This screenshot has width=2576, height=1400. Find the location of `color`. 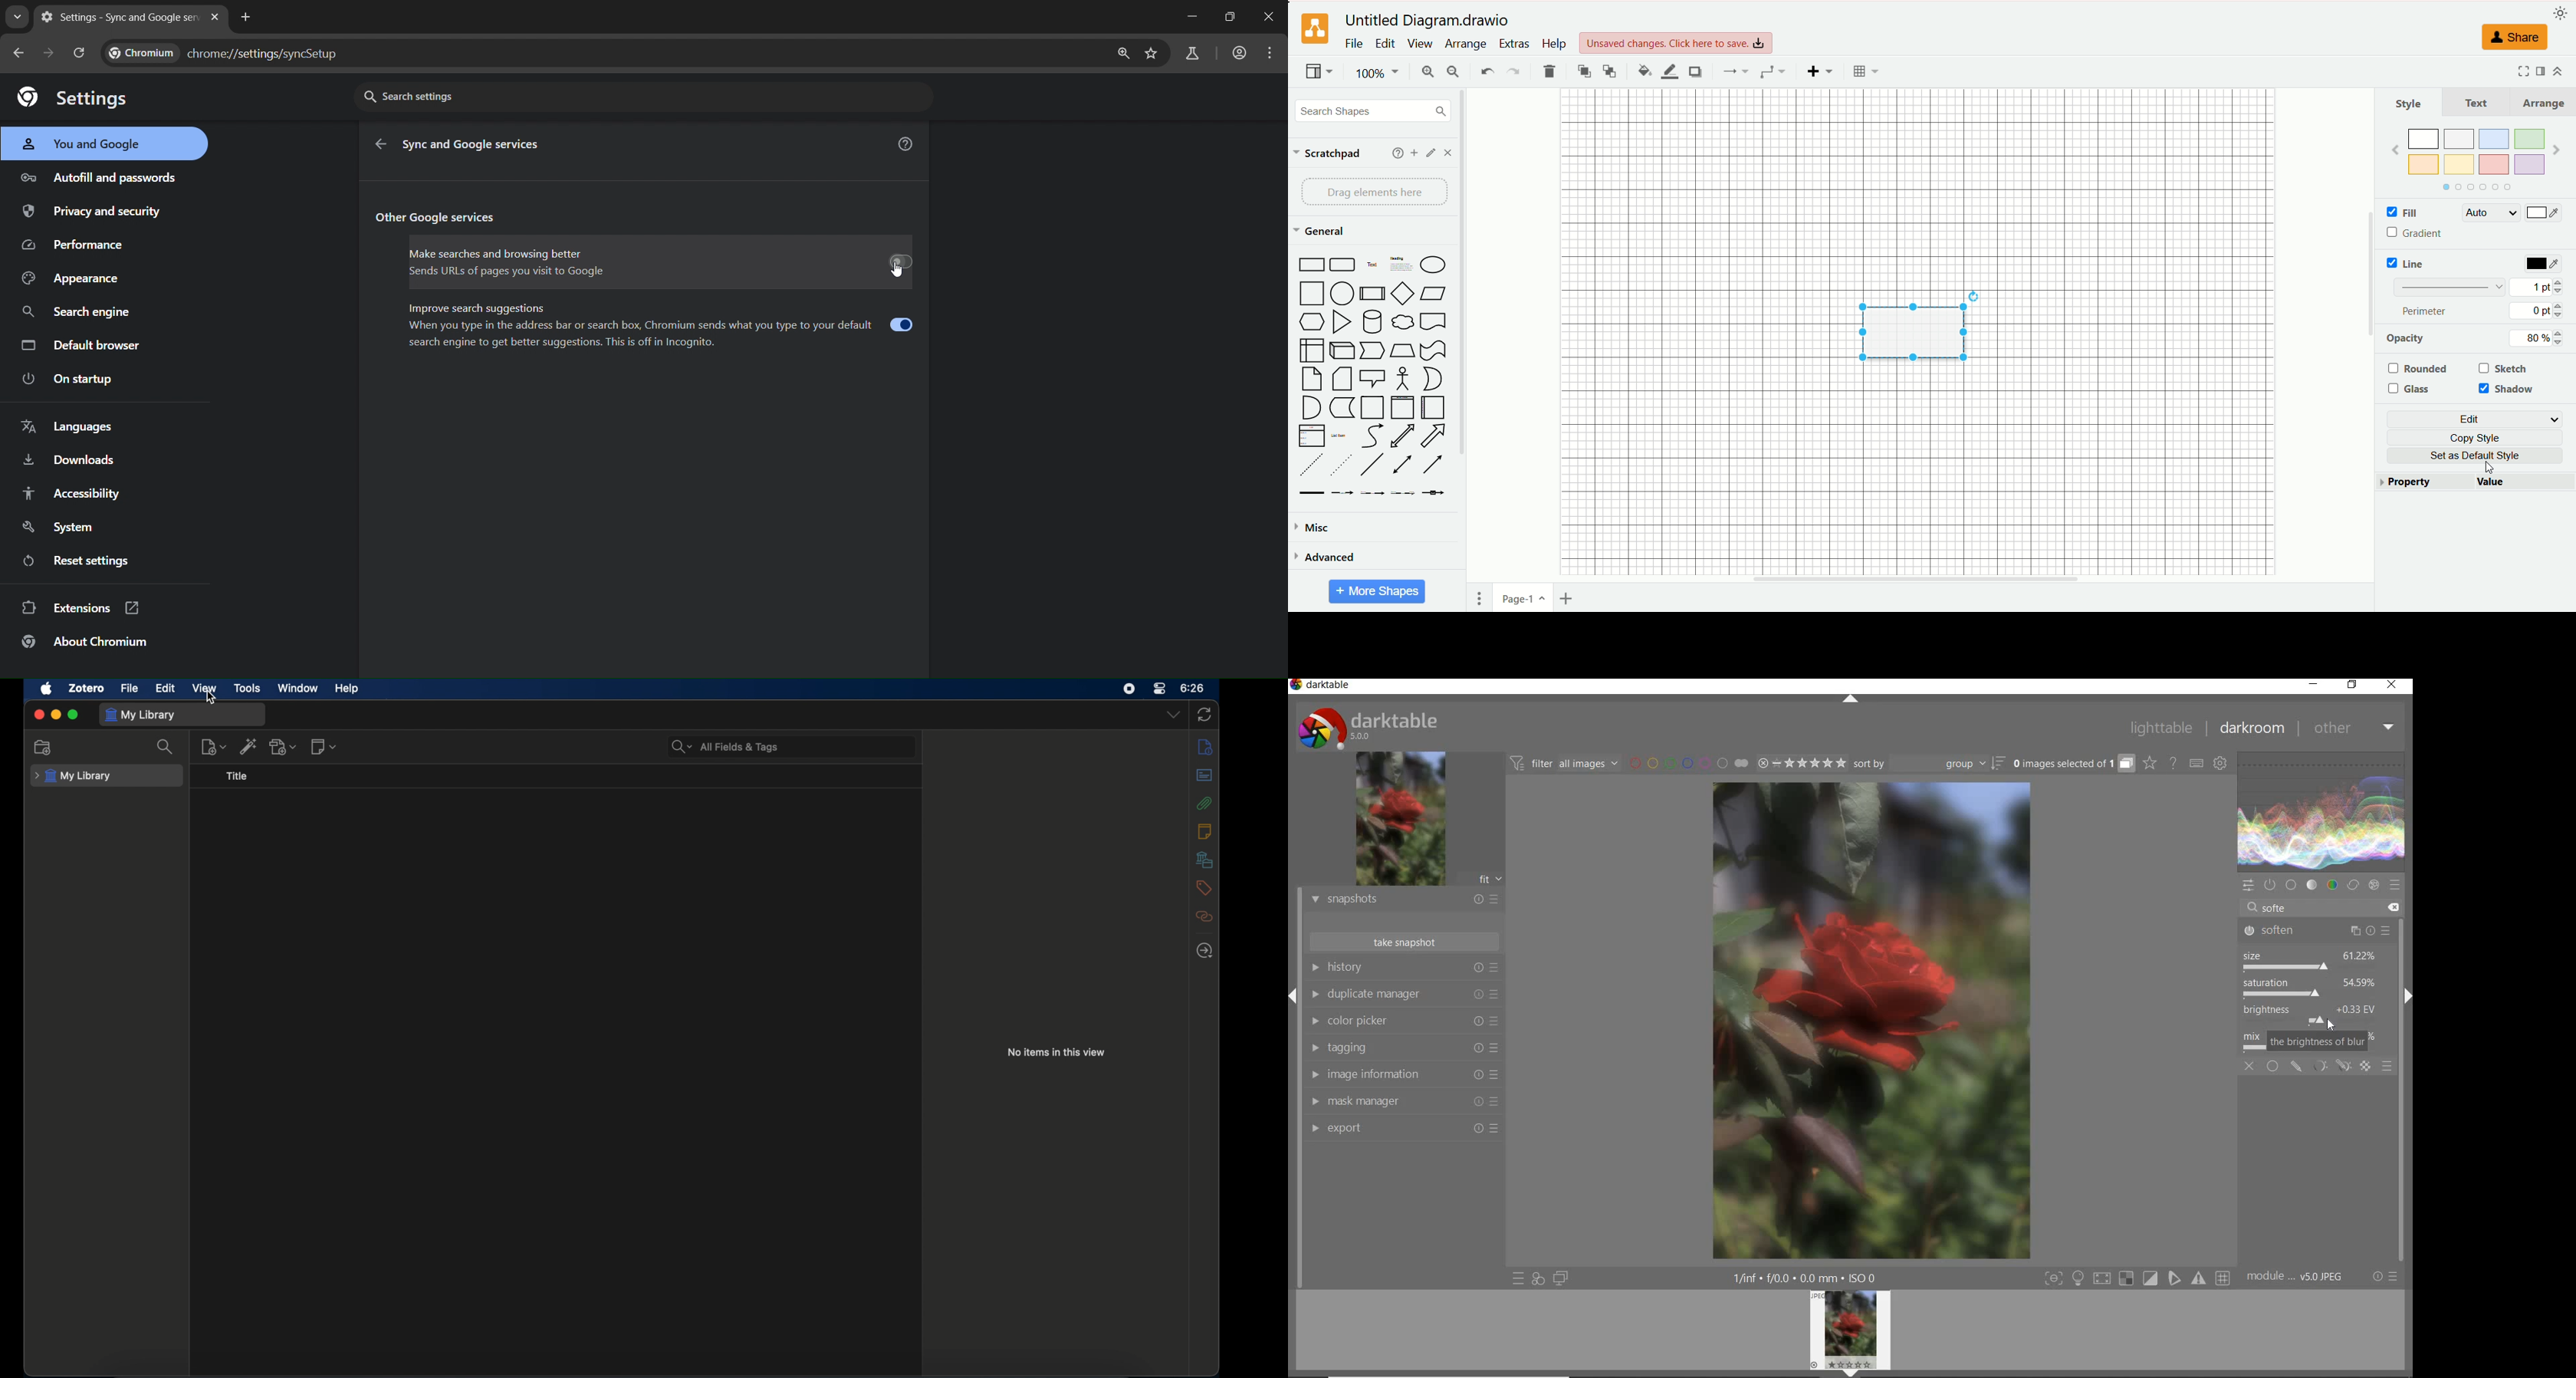

color is located at coordinates (2543, 214).